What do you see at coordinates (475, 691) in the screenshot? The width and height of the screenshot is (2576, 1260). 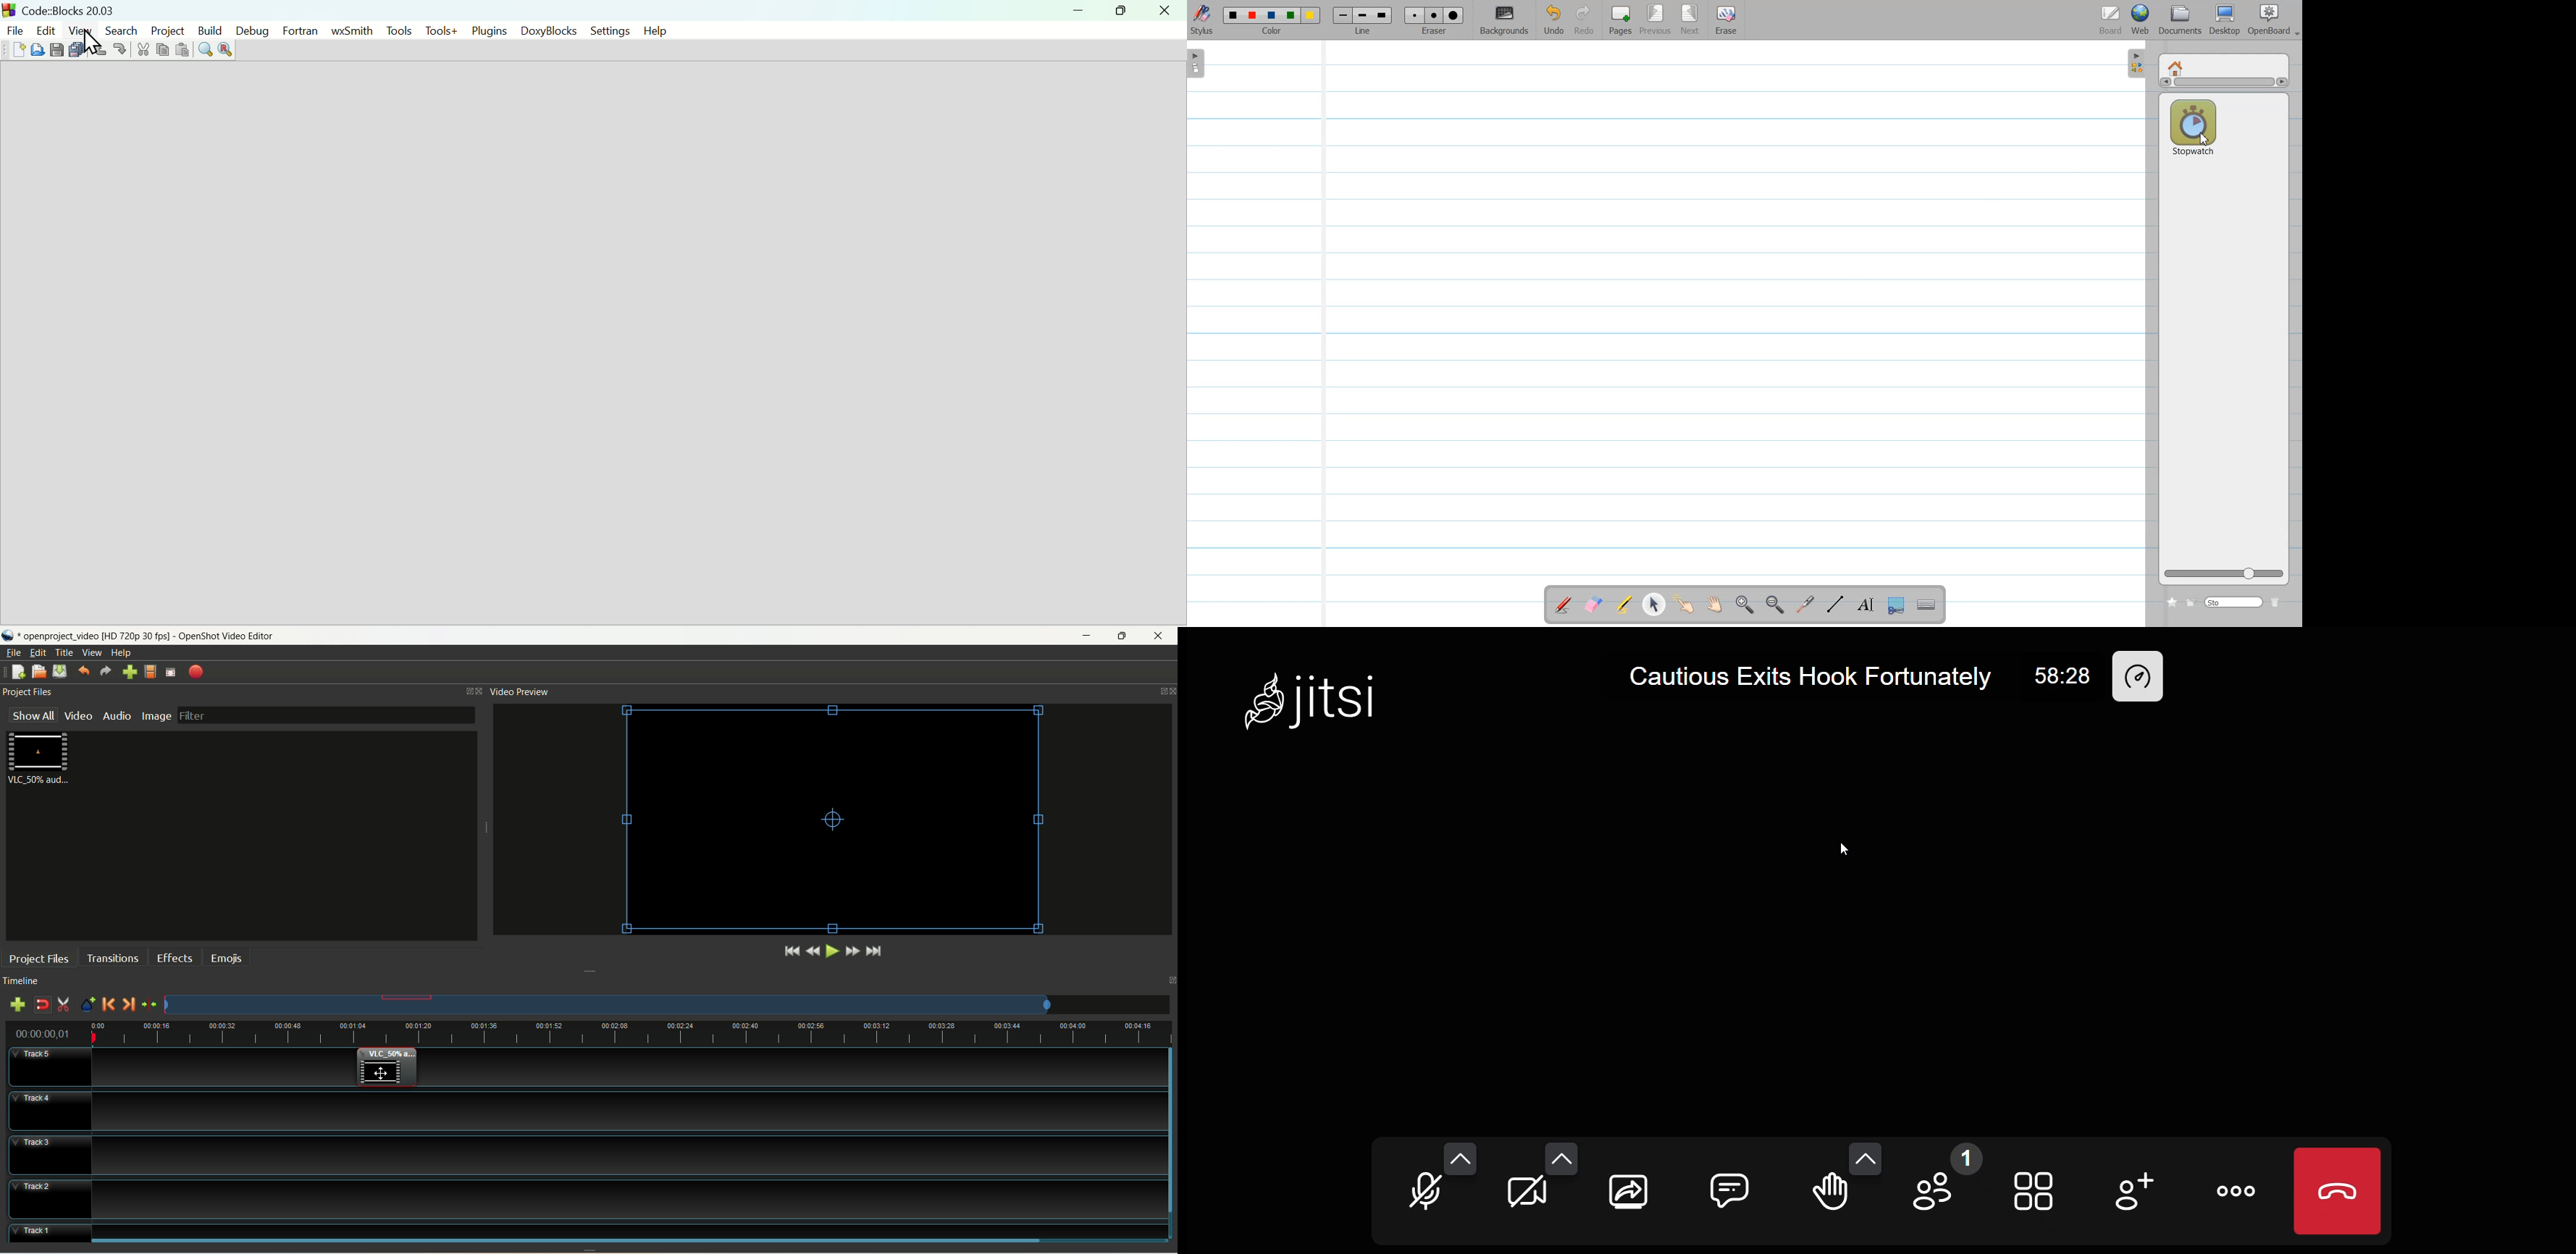 I see `Panel control menu` at bounding box center [475, 691].